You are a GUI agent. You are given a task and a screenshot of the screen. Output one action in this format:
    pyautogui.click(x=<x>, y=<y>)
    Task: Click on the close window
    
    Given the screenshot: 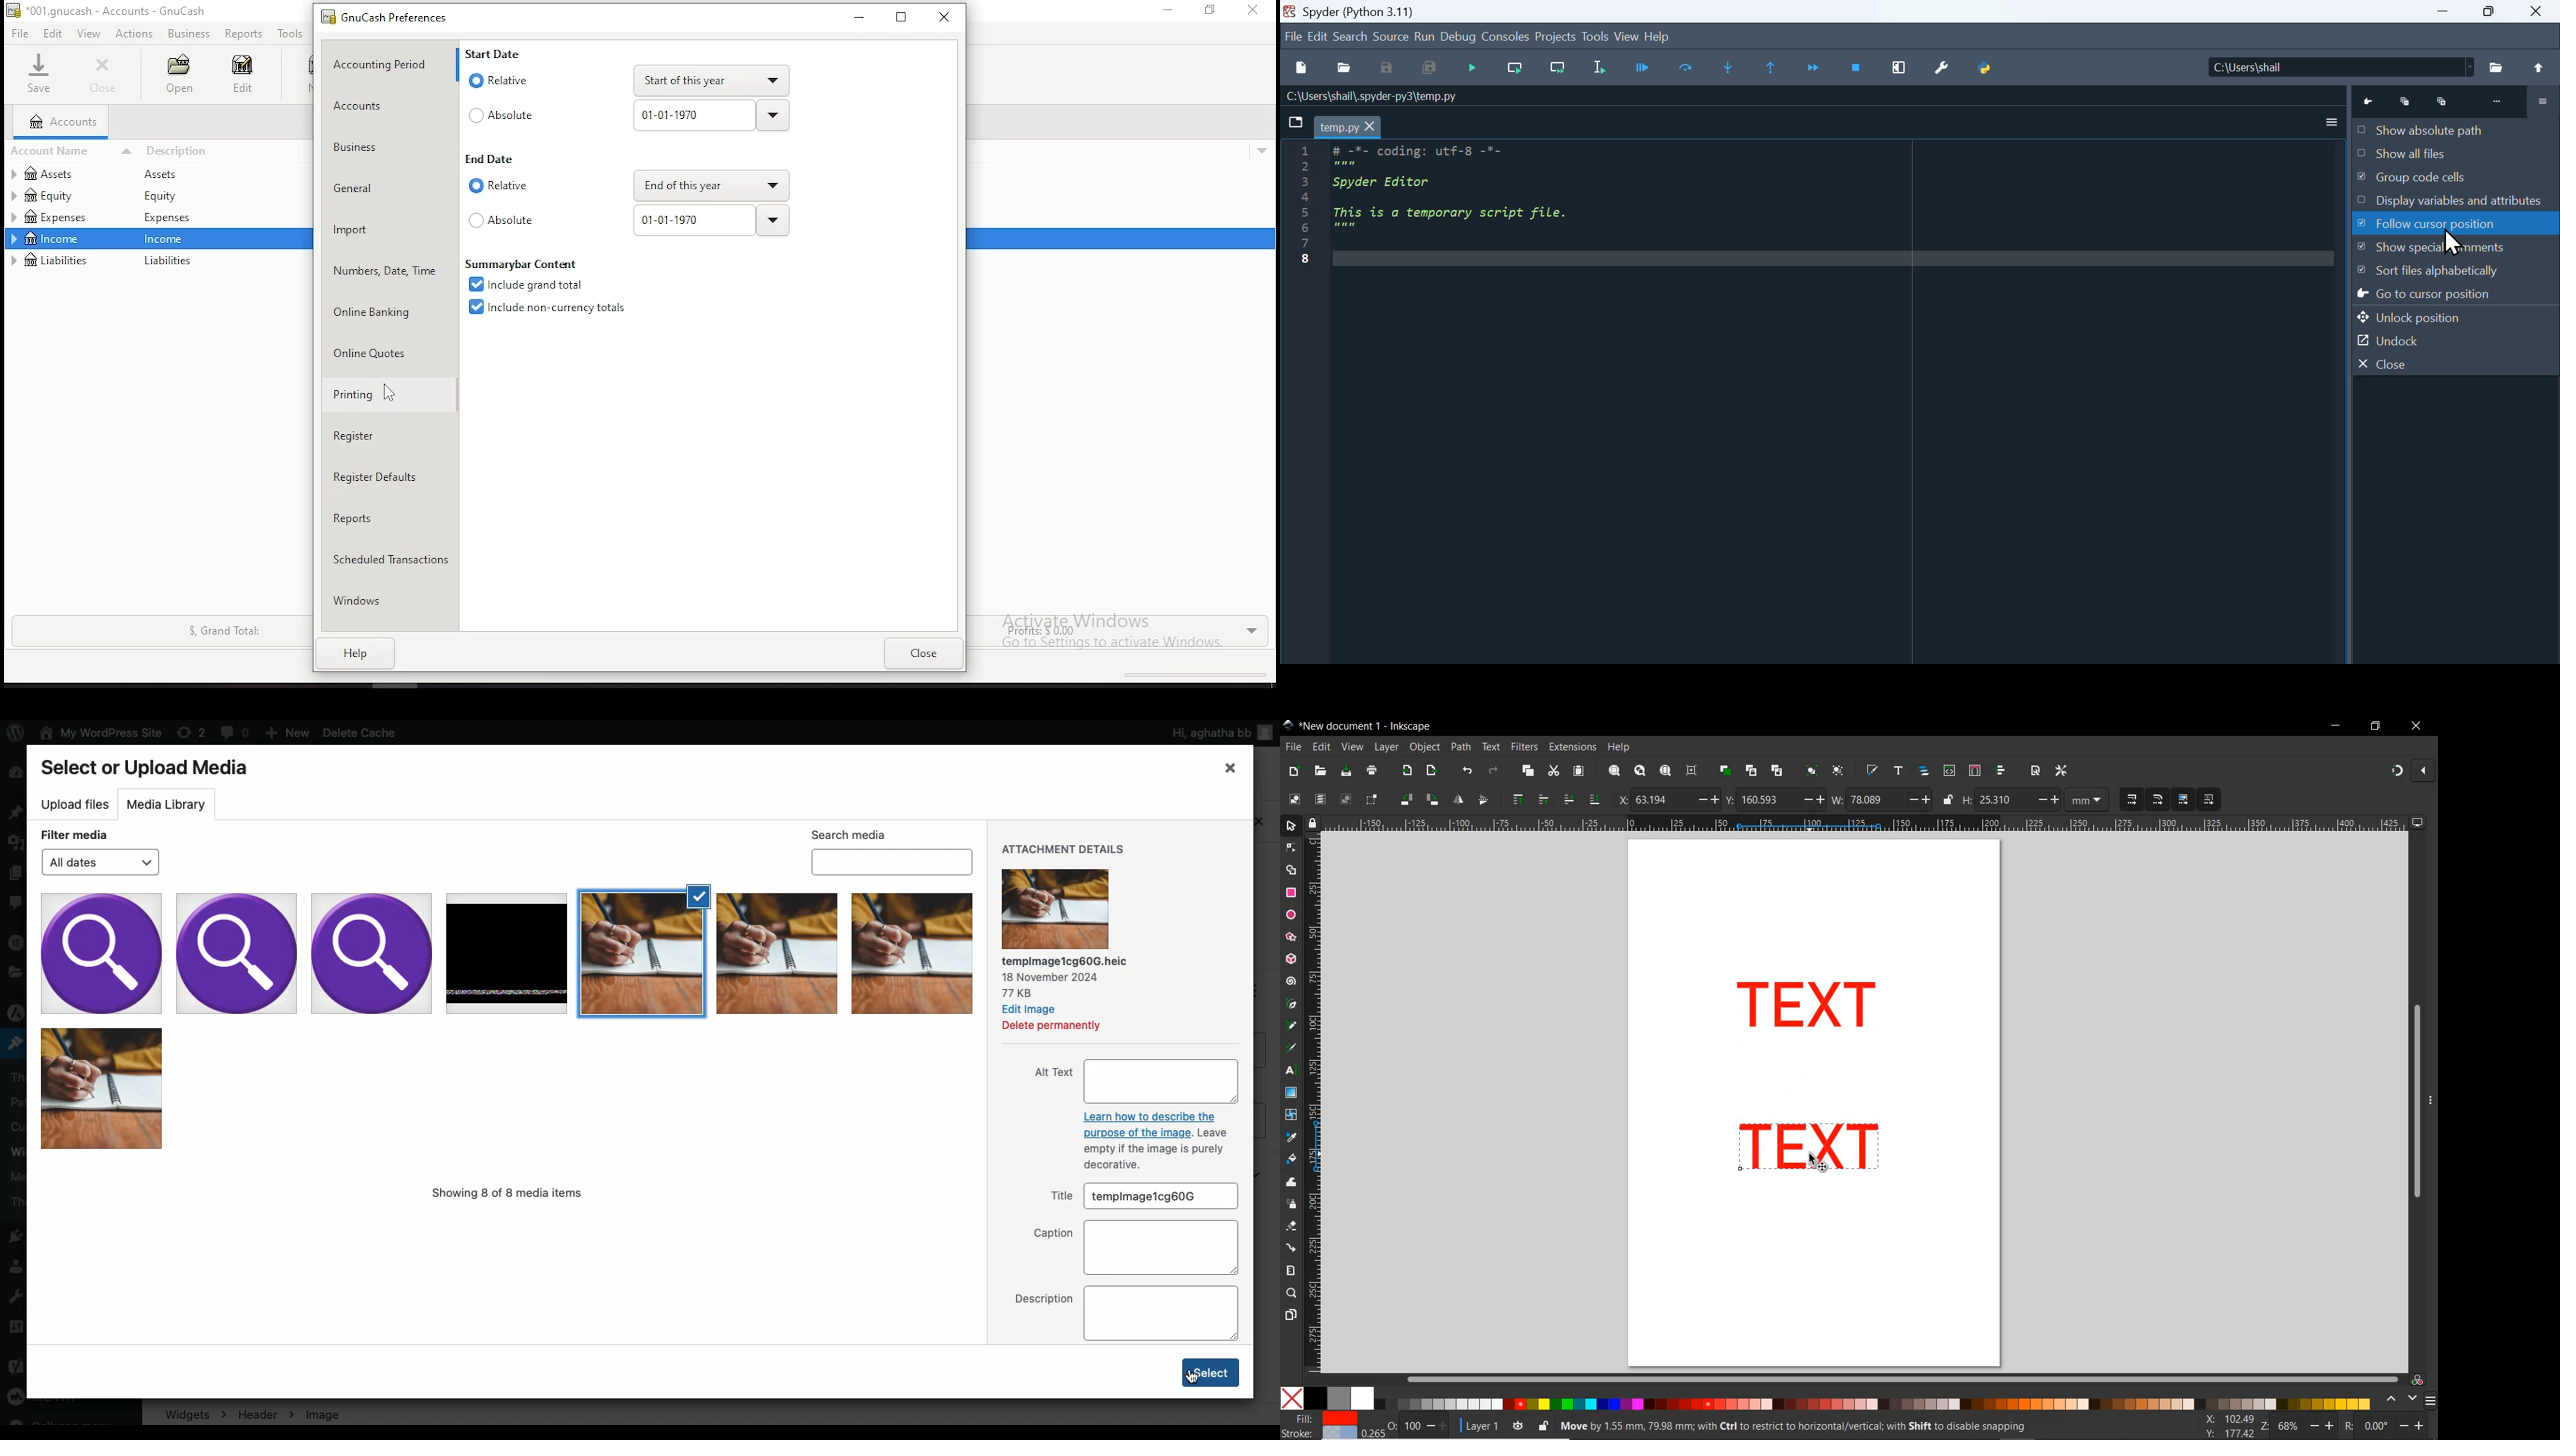 What is the action you would take?
    pyautogui.click(x=945, y=18)
    